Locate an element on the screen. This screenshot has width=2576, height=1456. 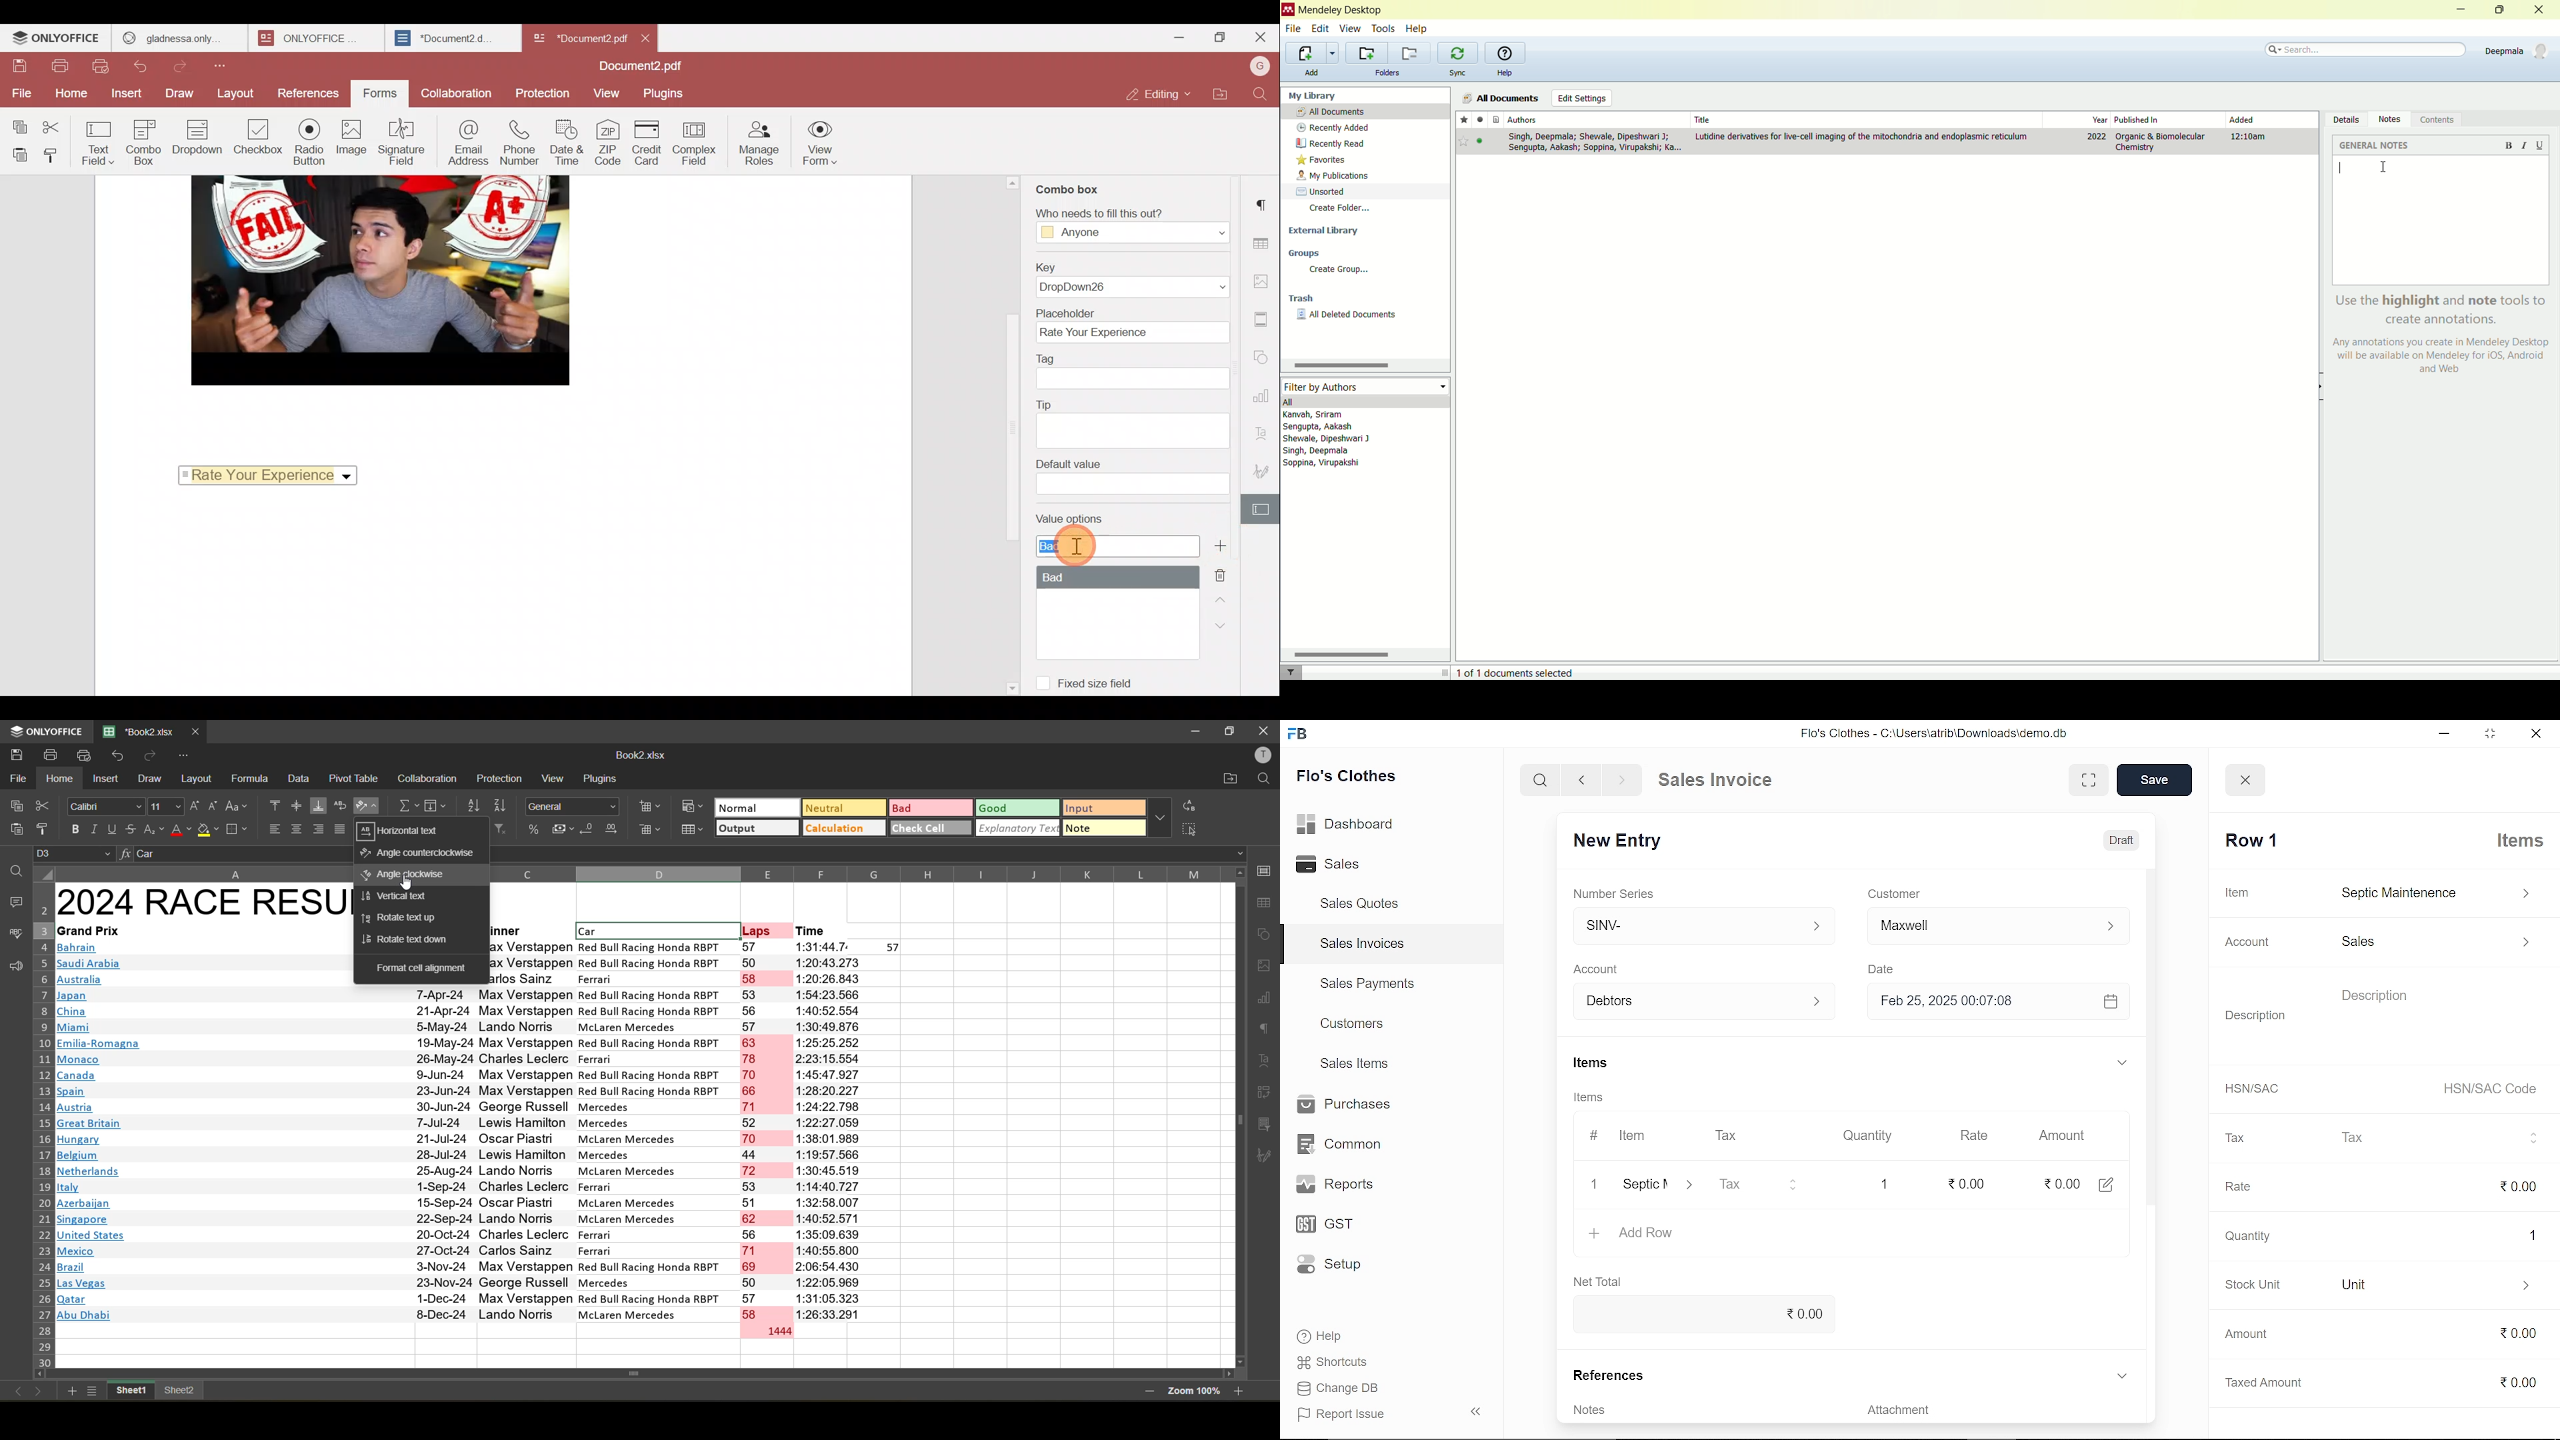
expand is located at coordinates (2085, 779).